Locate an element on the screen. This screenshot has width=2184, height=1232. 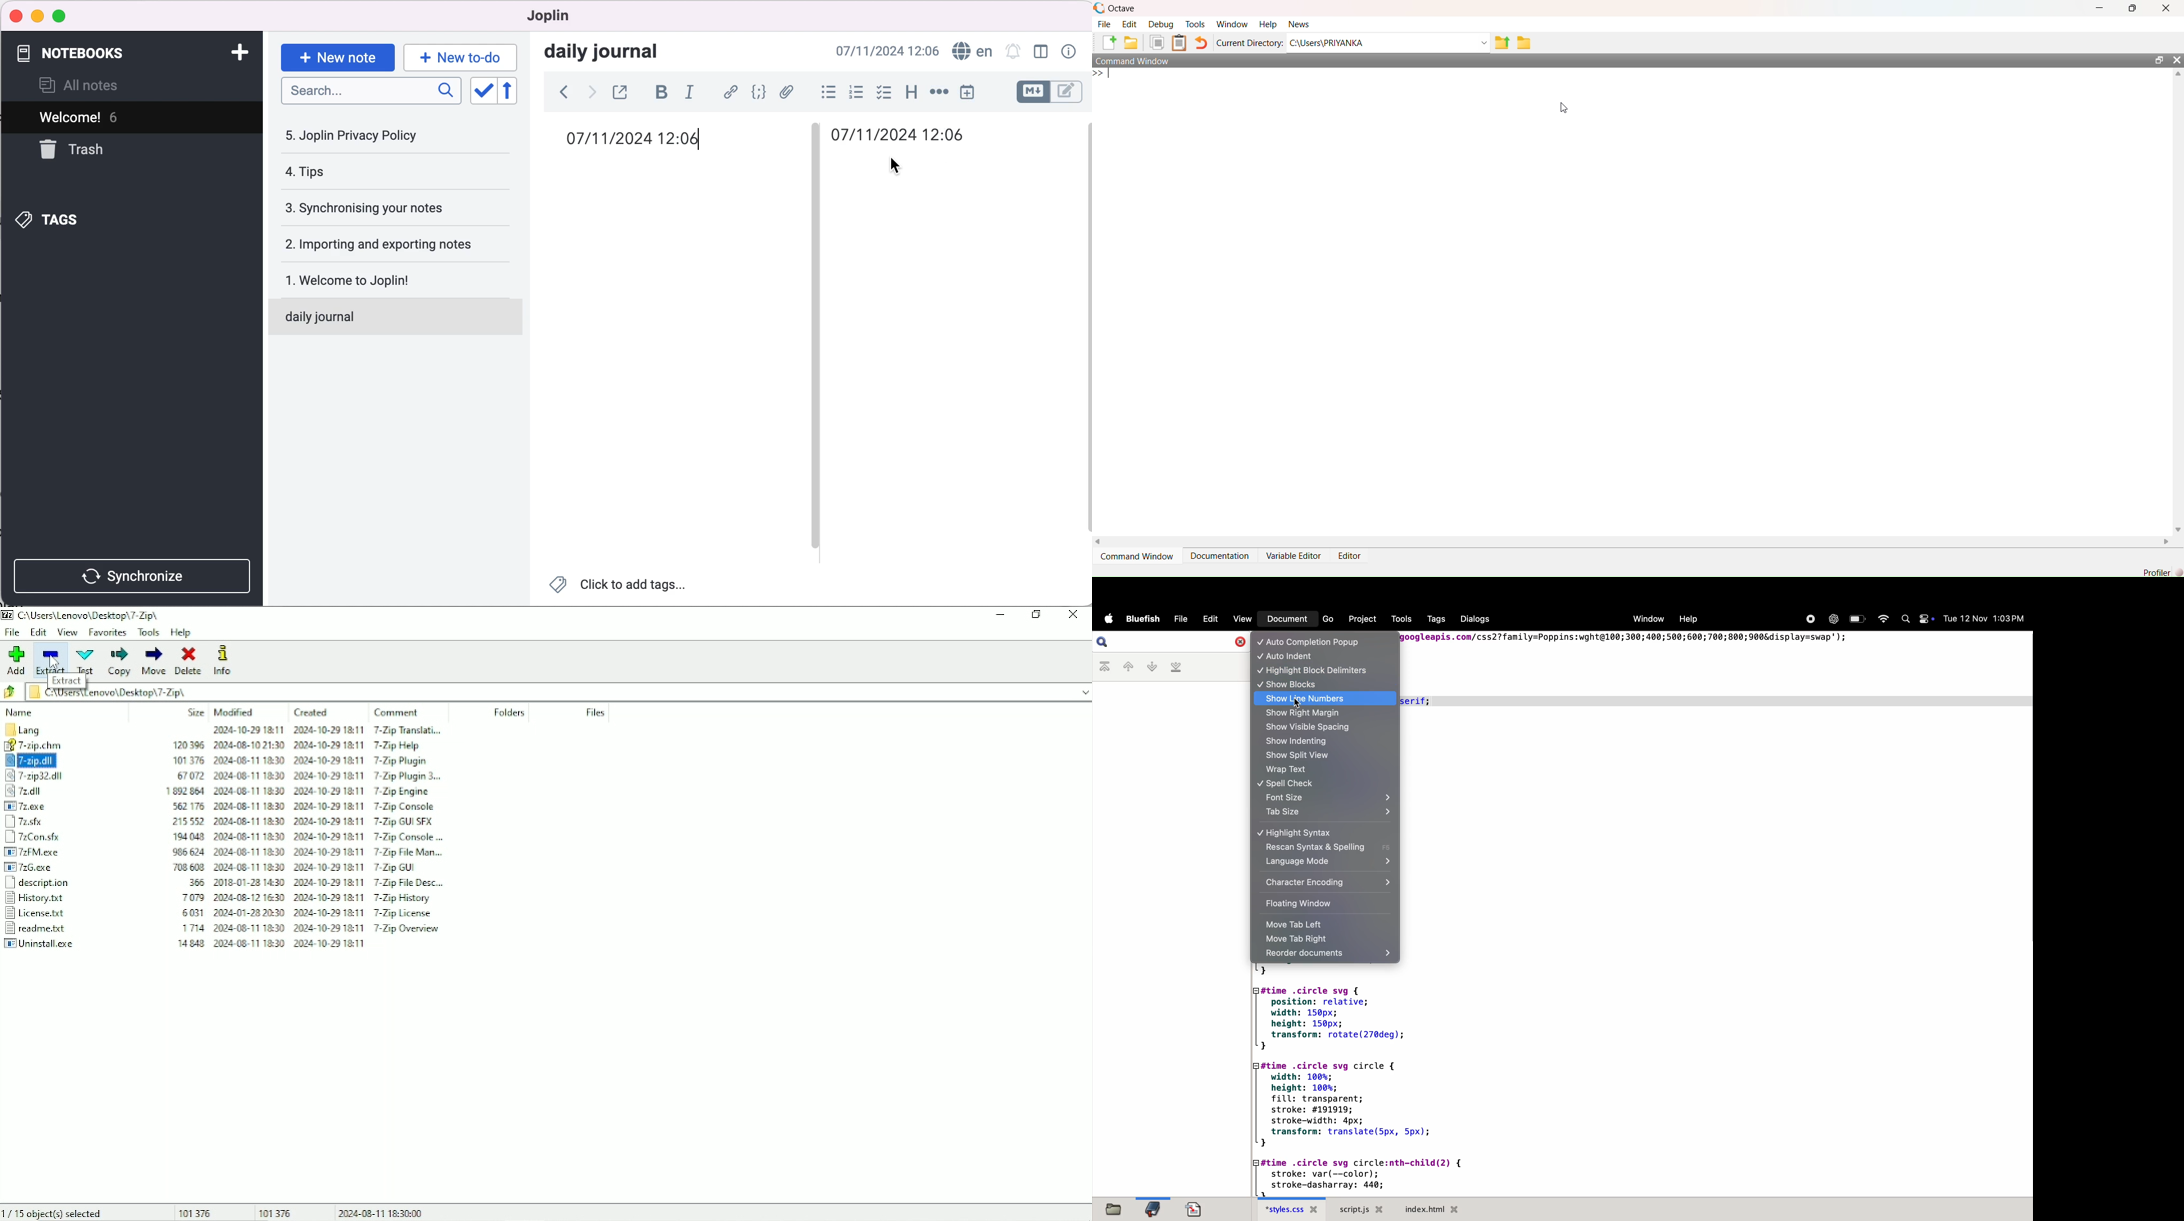
notebooks is located at coordinates (79, 54).